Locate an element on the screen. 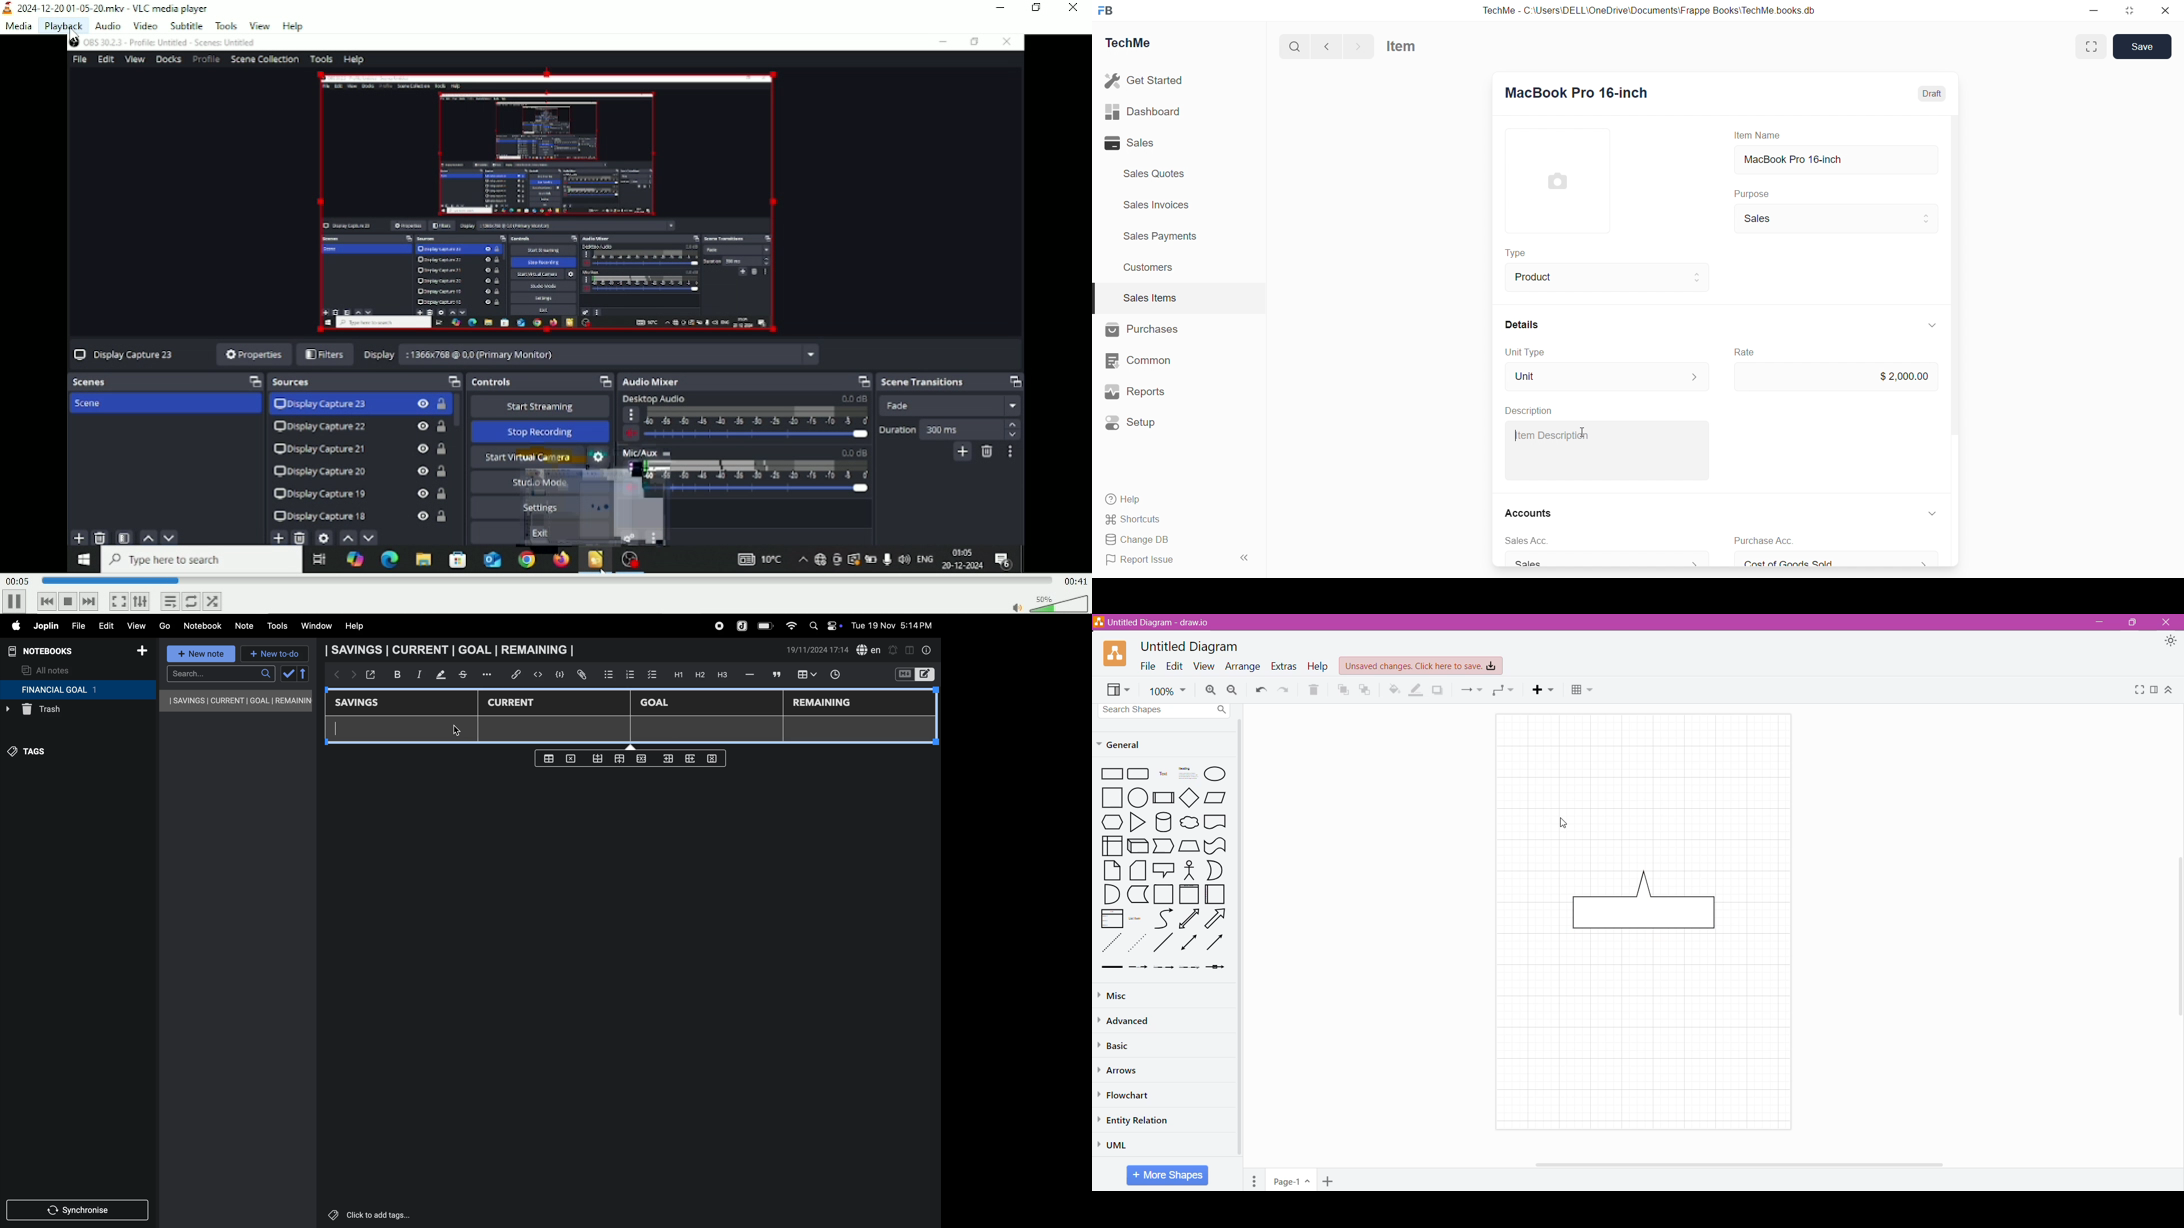 The height and width of the screenshot is (1232, 2184). Sales is located at coordinates (1835, 220).